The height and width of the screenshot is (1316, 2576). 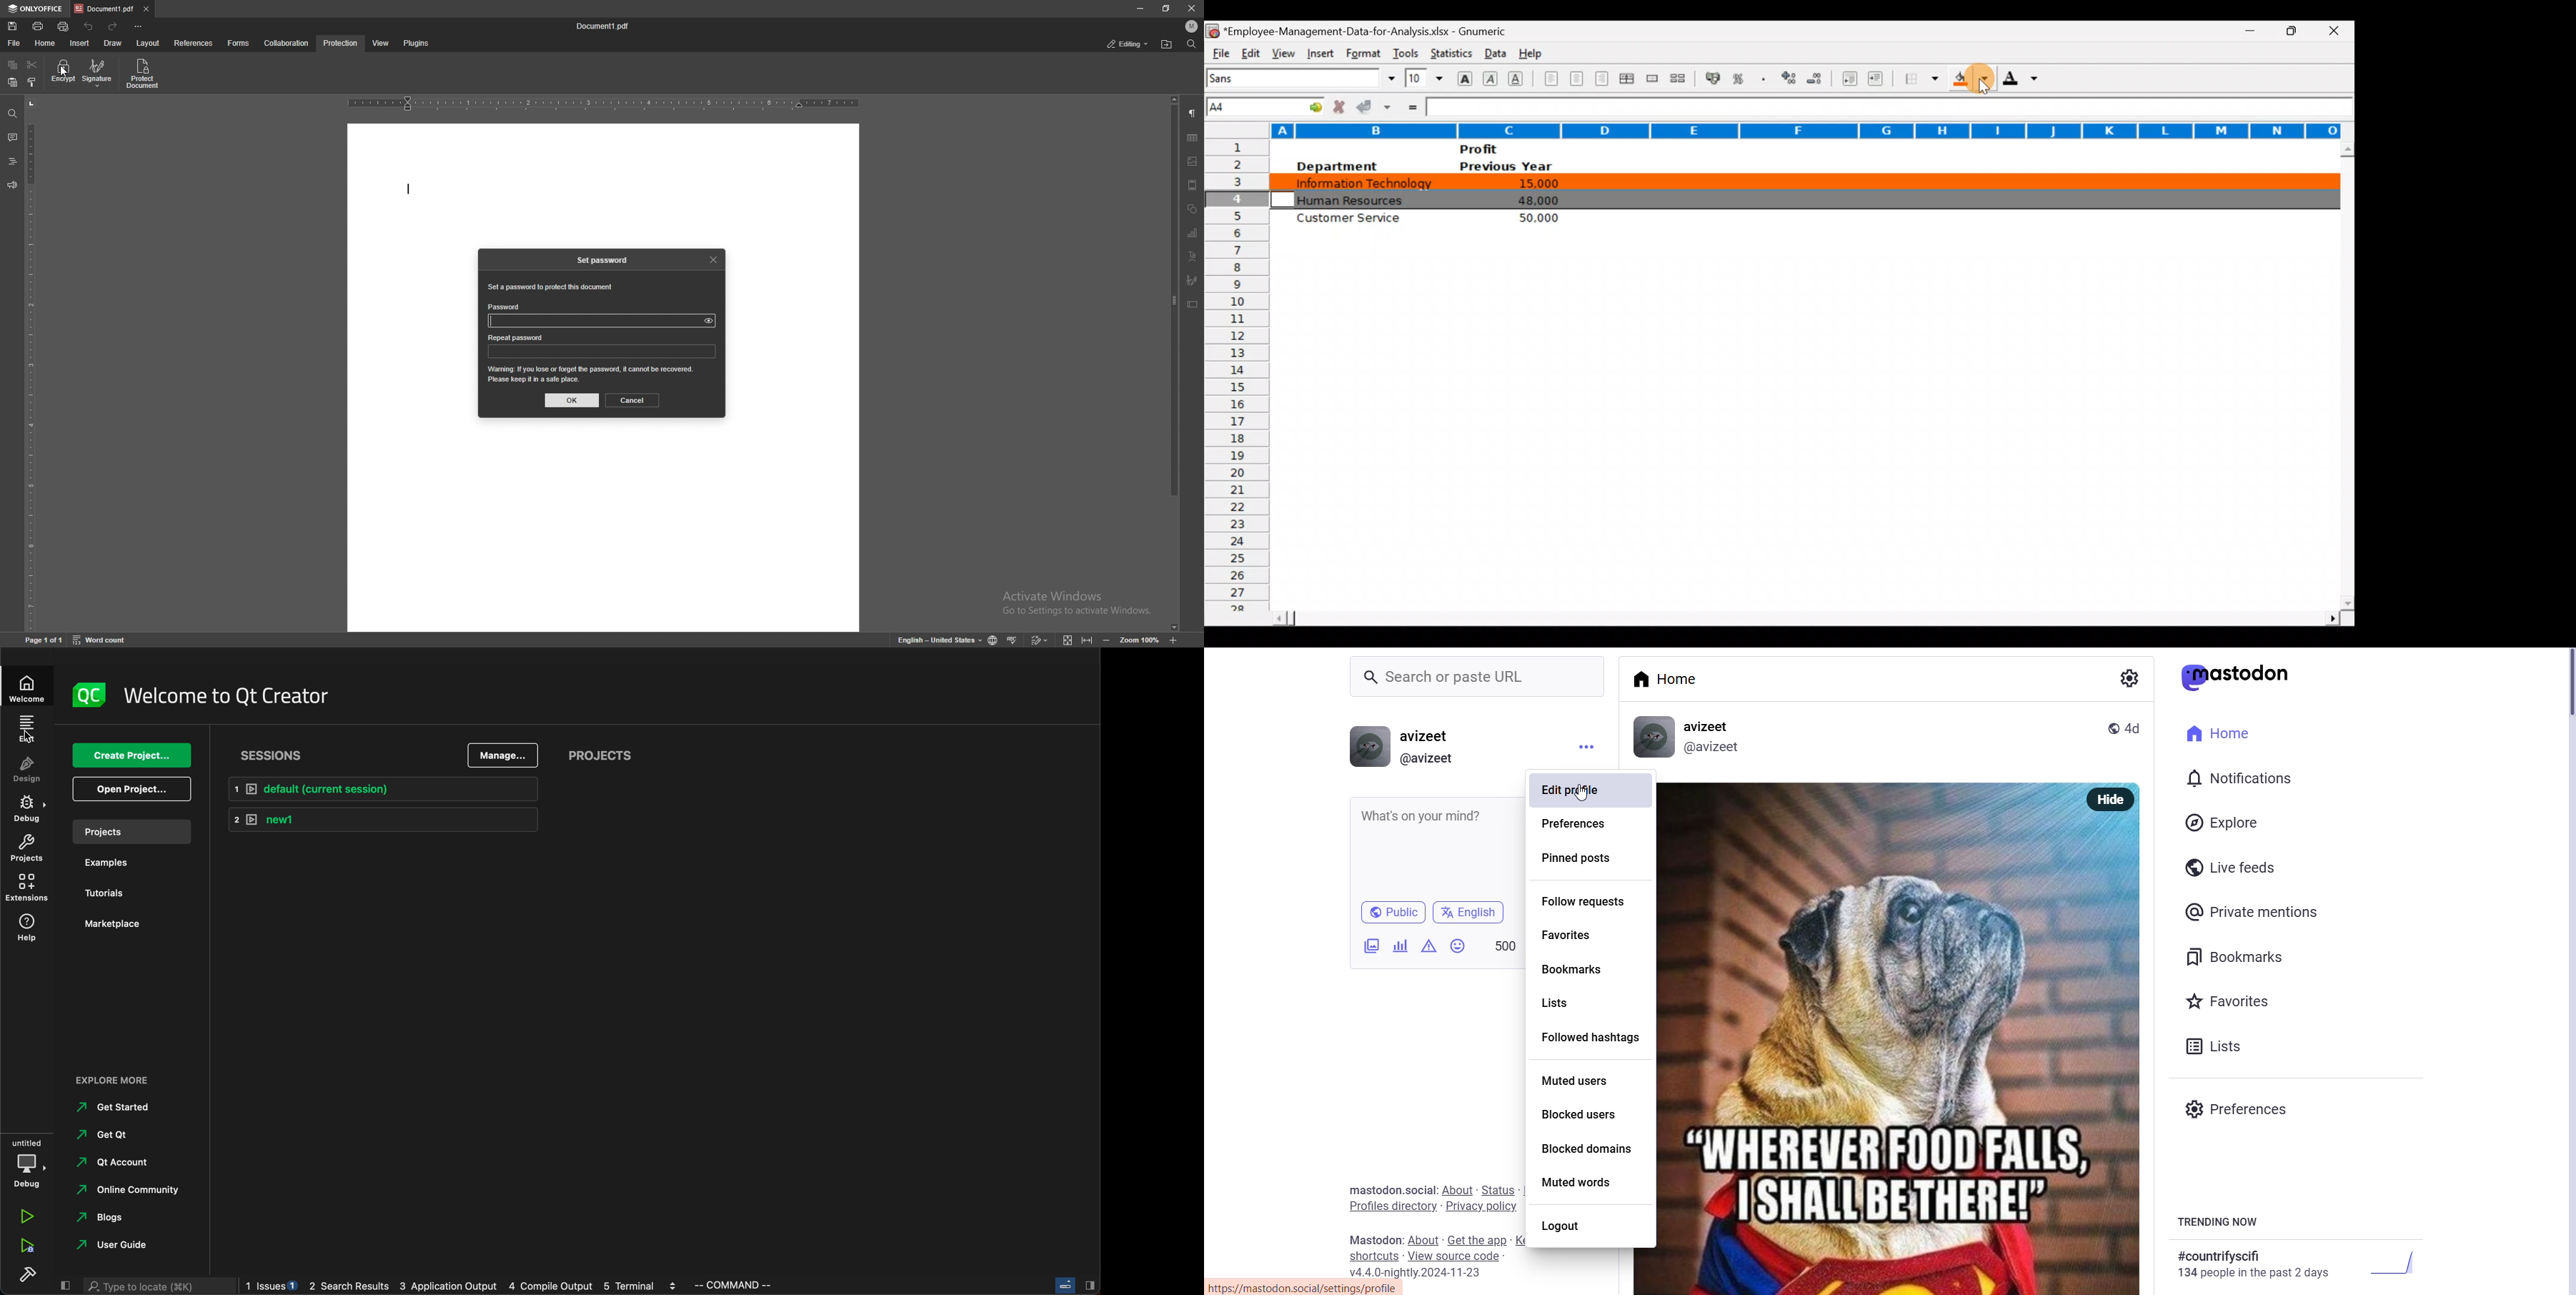 What do you see at coordinates (1428, 735) in the screenshot?
I see `name` at bounding box center [1428, 735].